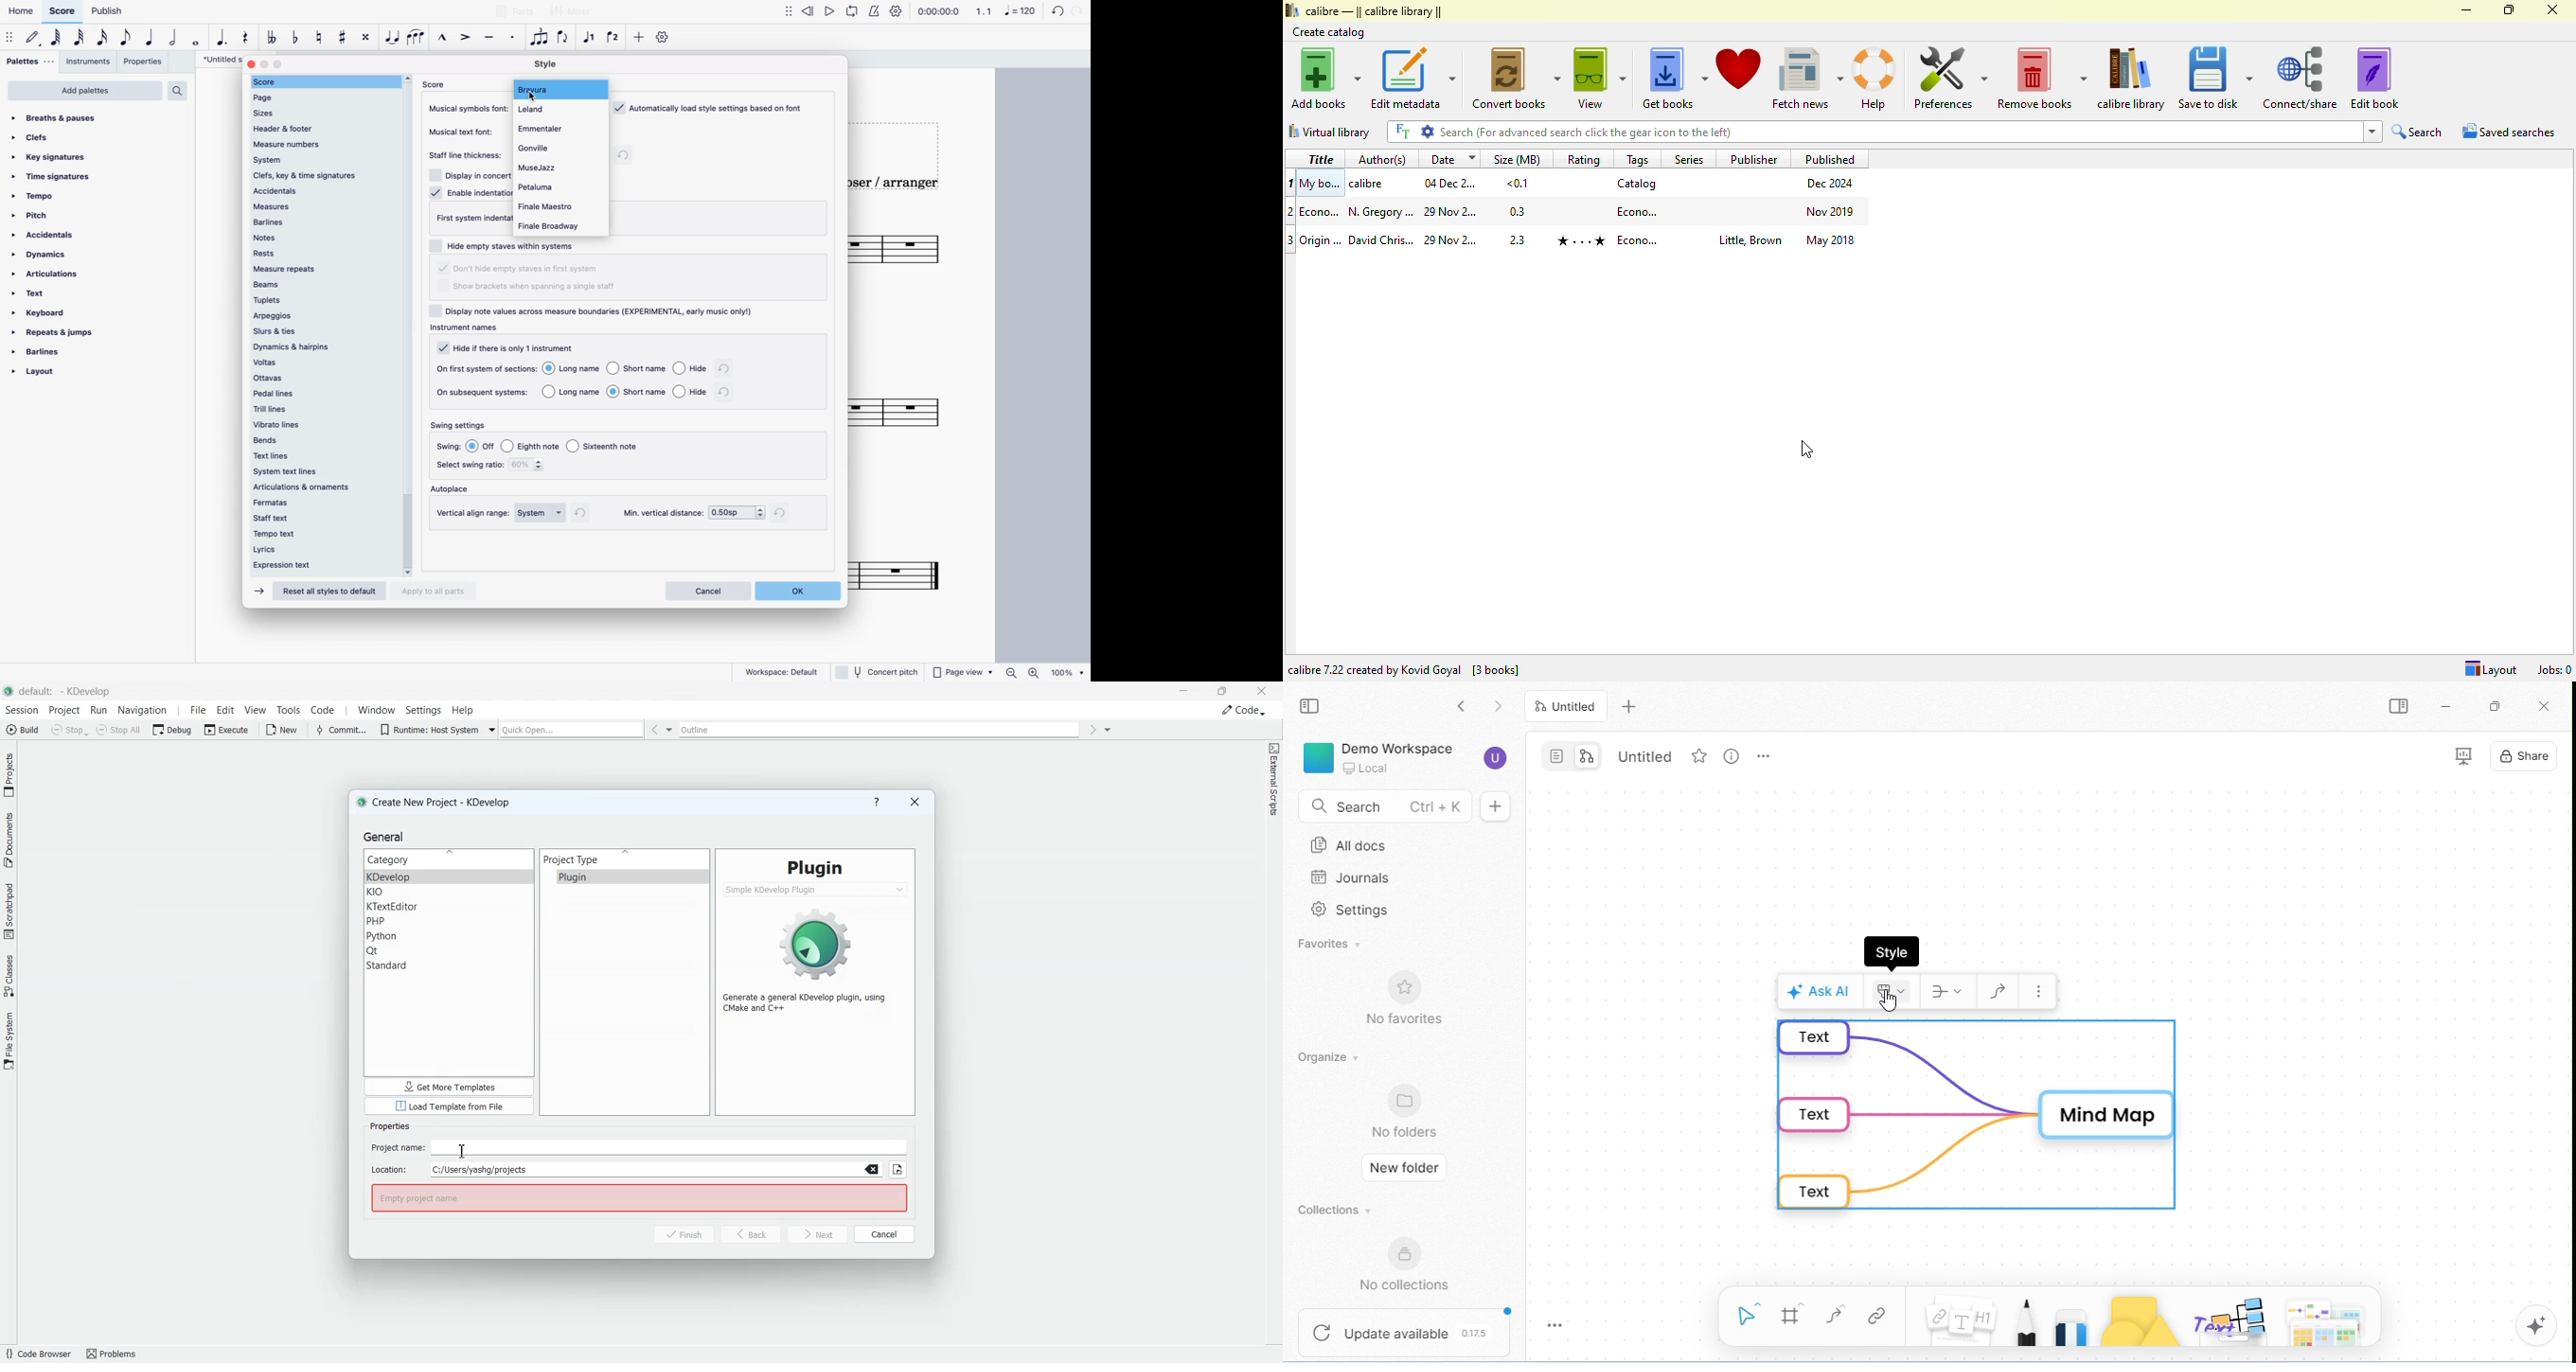  Describe the element at coordinates (1599, 78) in the screenshot. I see `view` at that location.